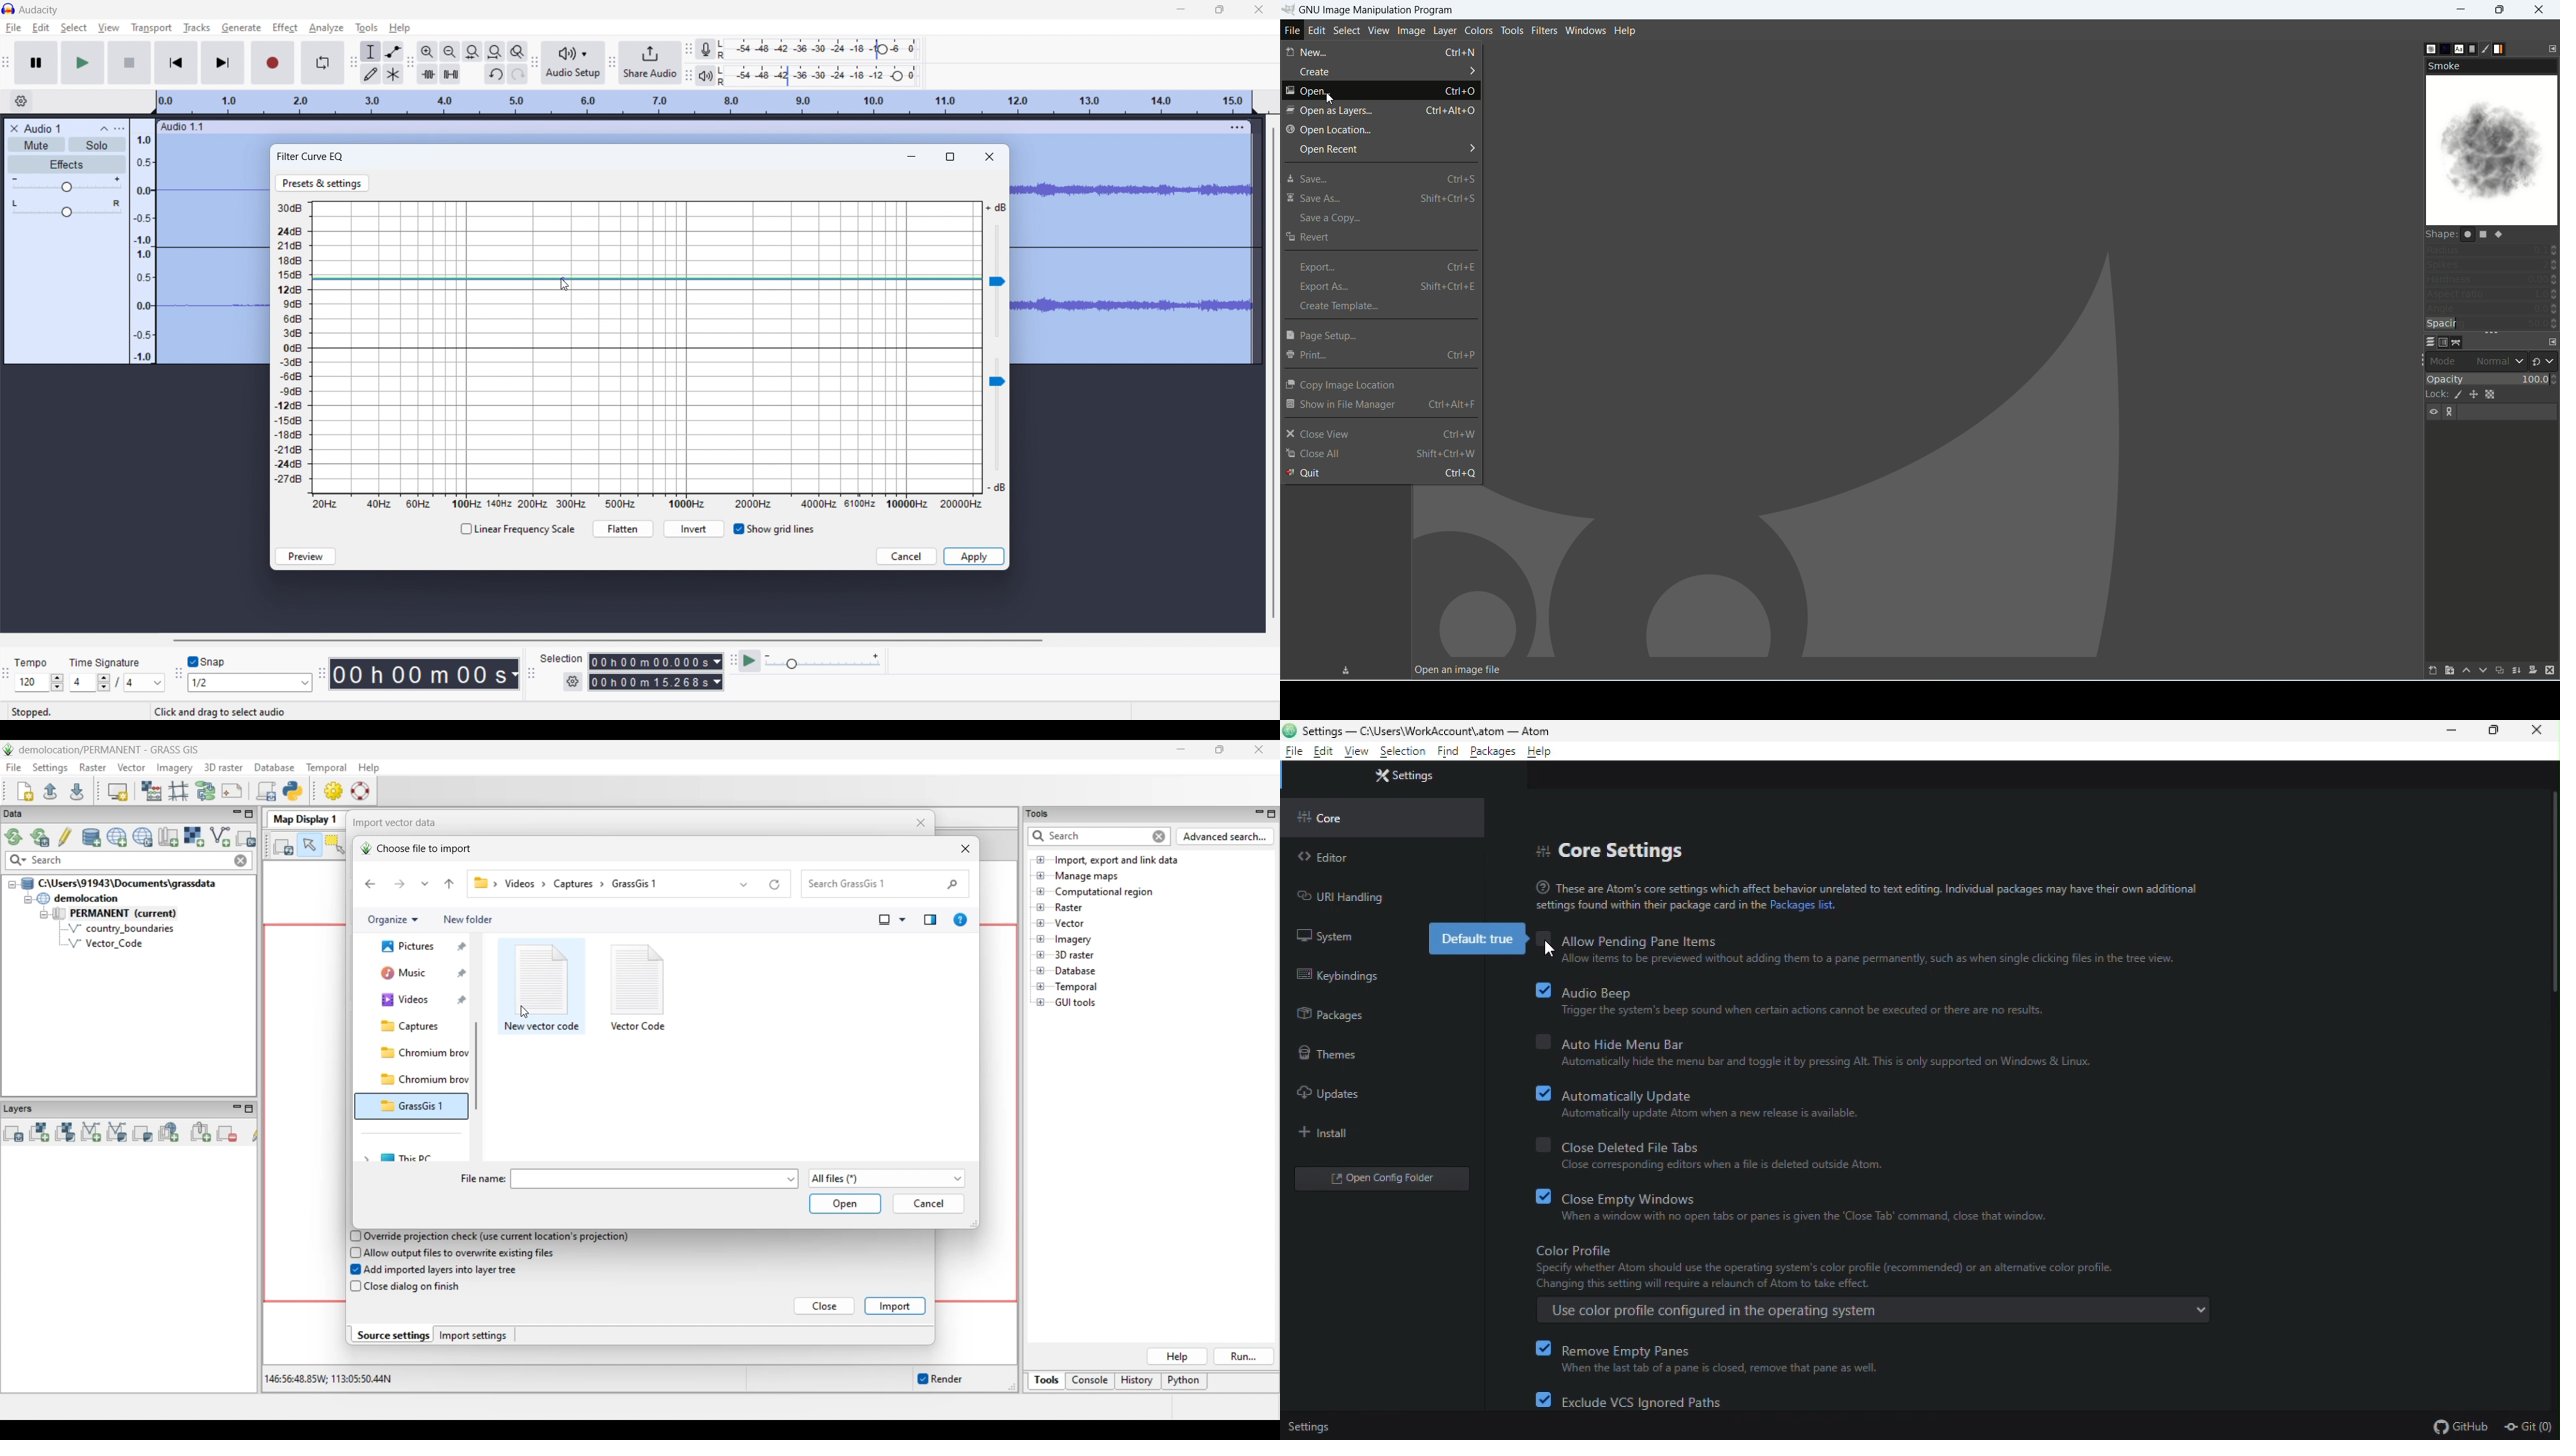  I want to click on fonts, so click(2459, 49).